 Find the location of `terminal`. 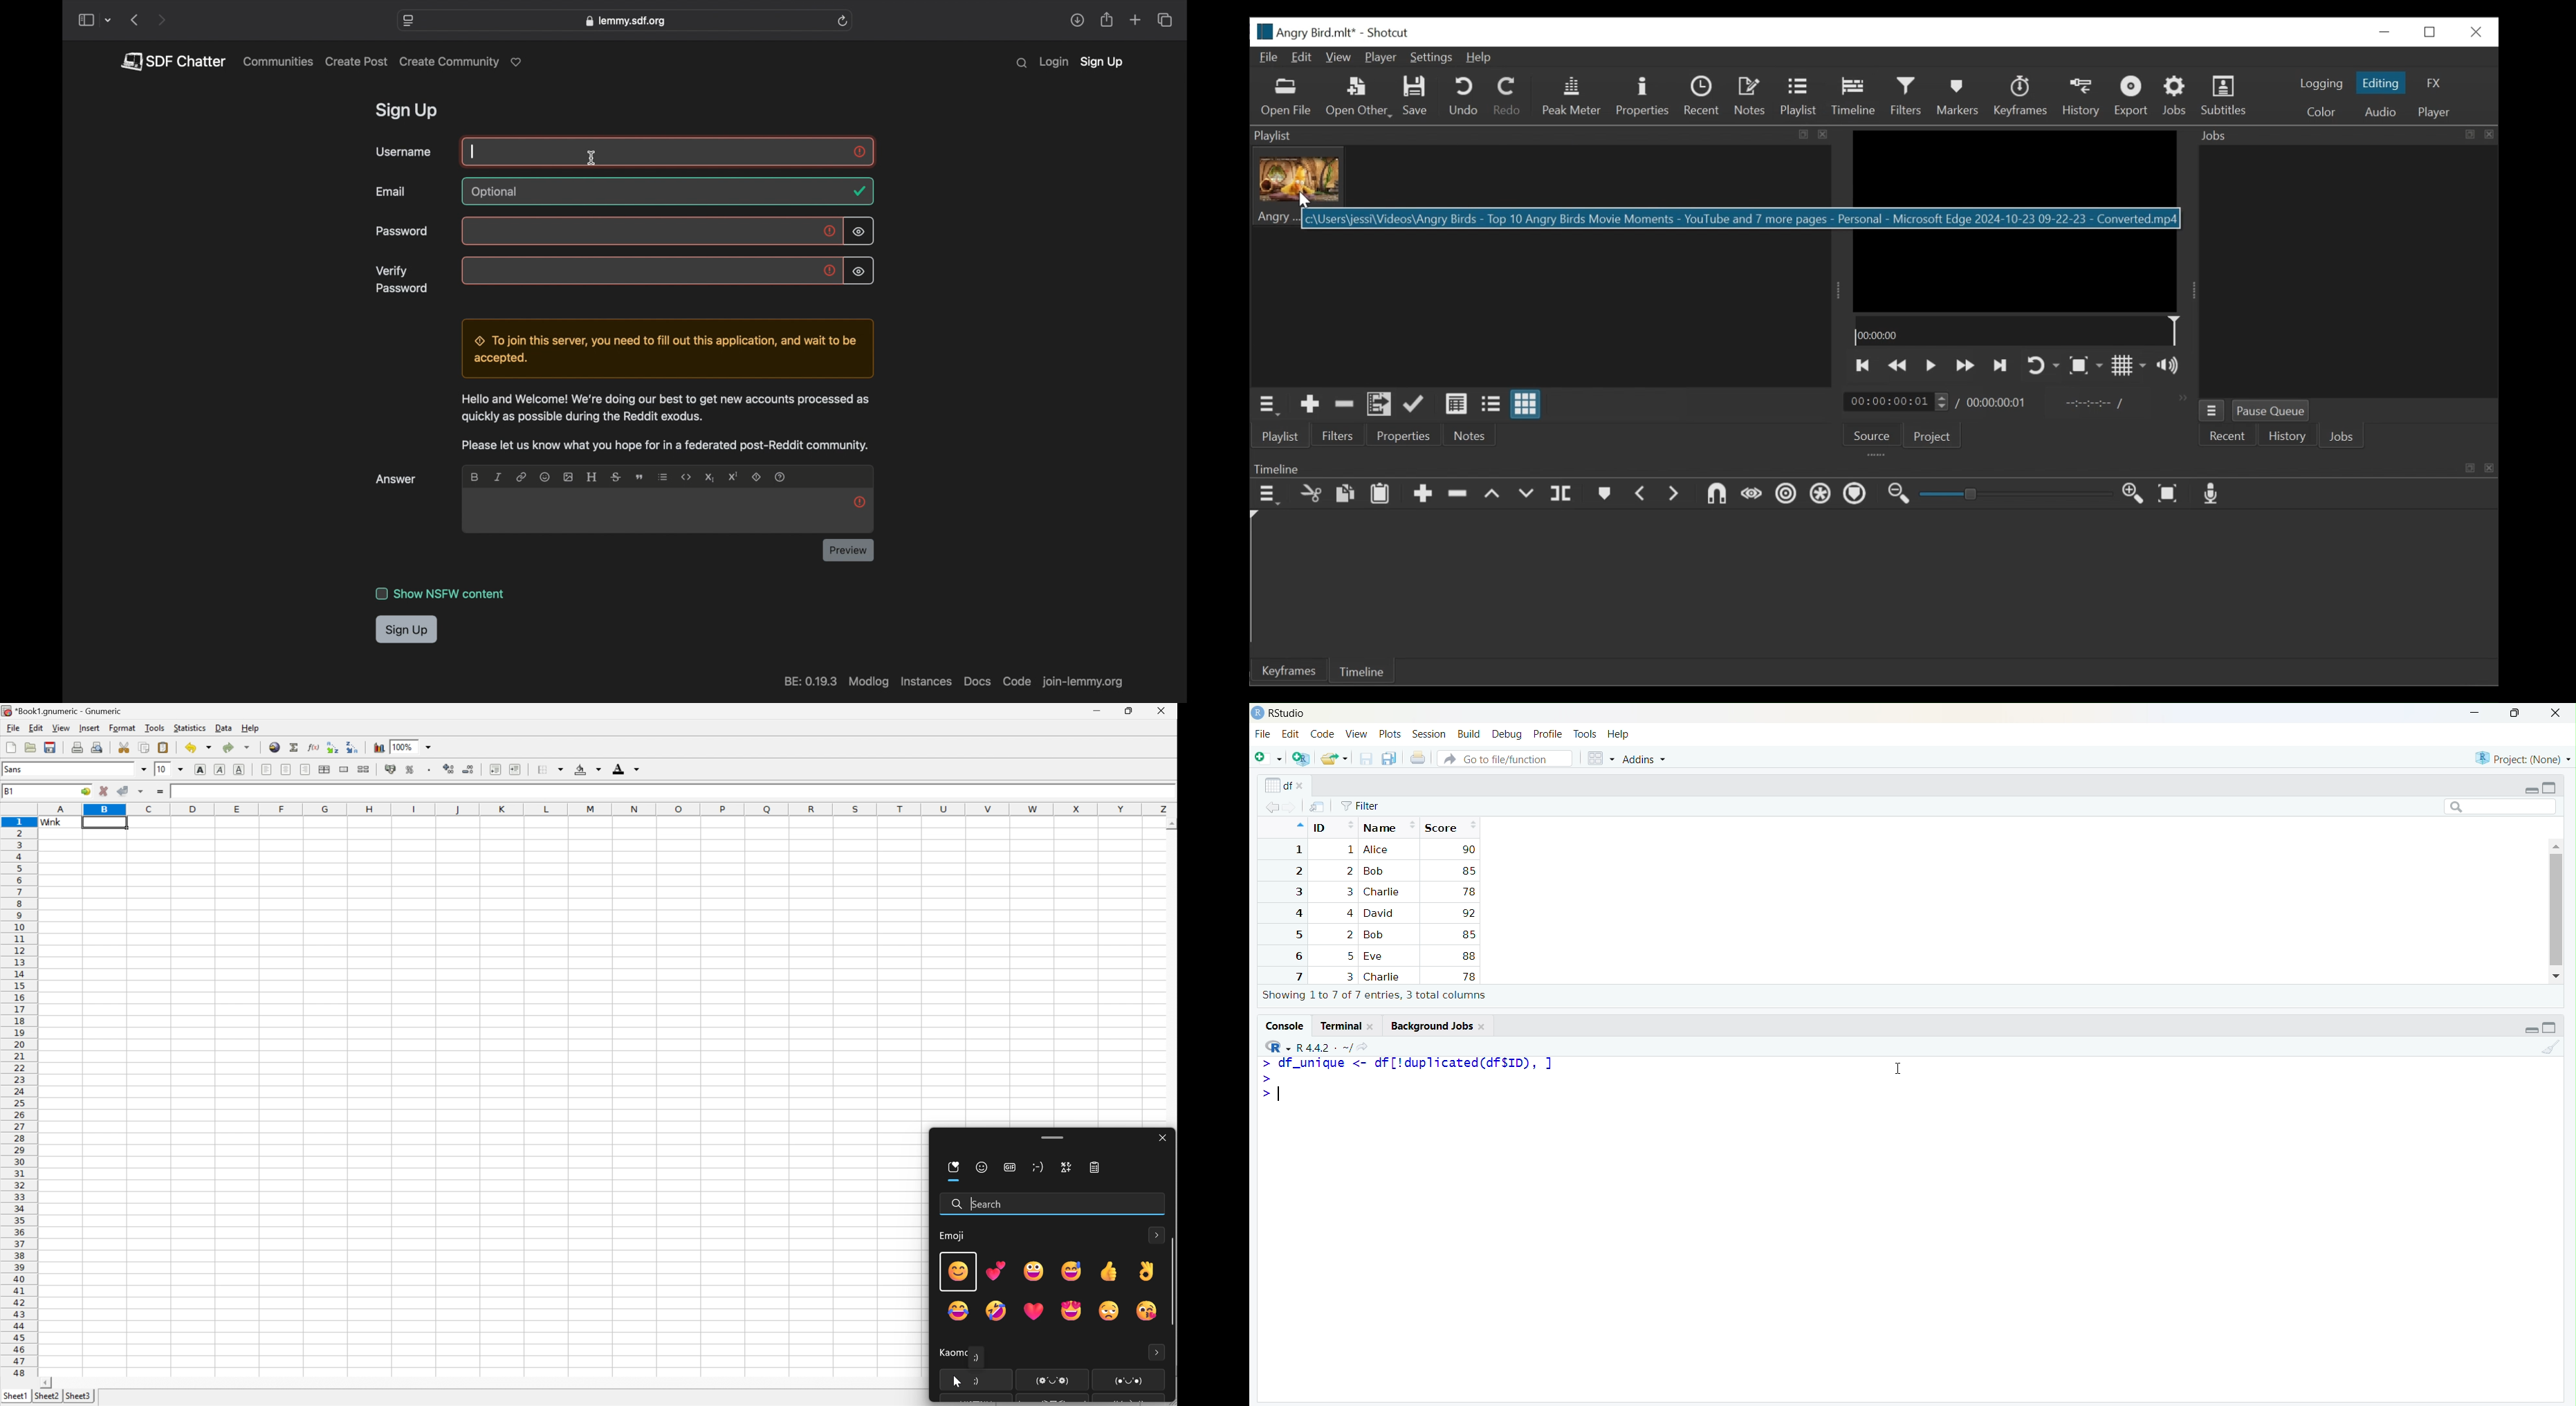

terminal is located at coordinates (1338, 1026).